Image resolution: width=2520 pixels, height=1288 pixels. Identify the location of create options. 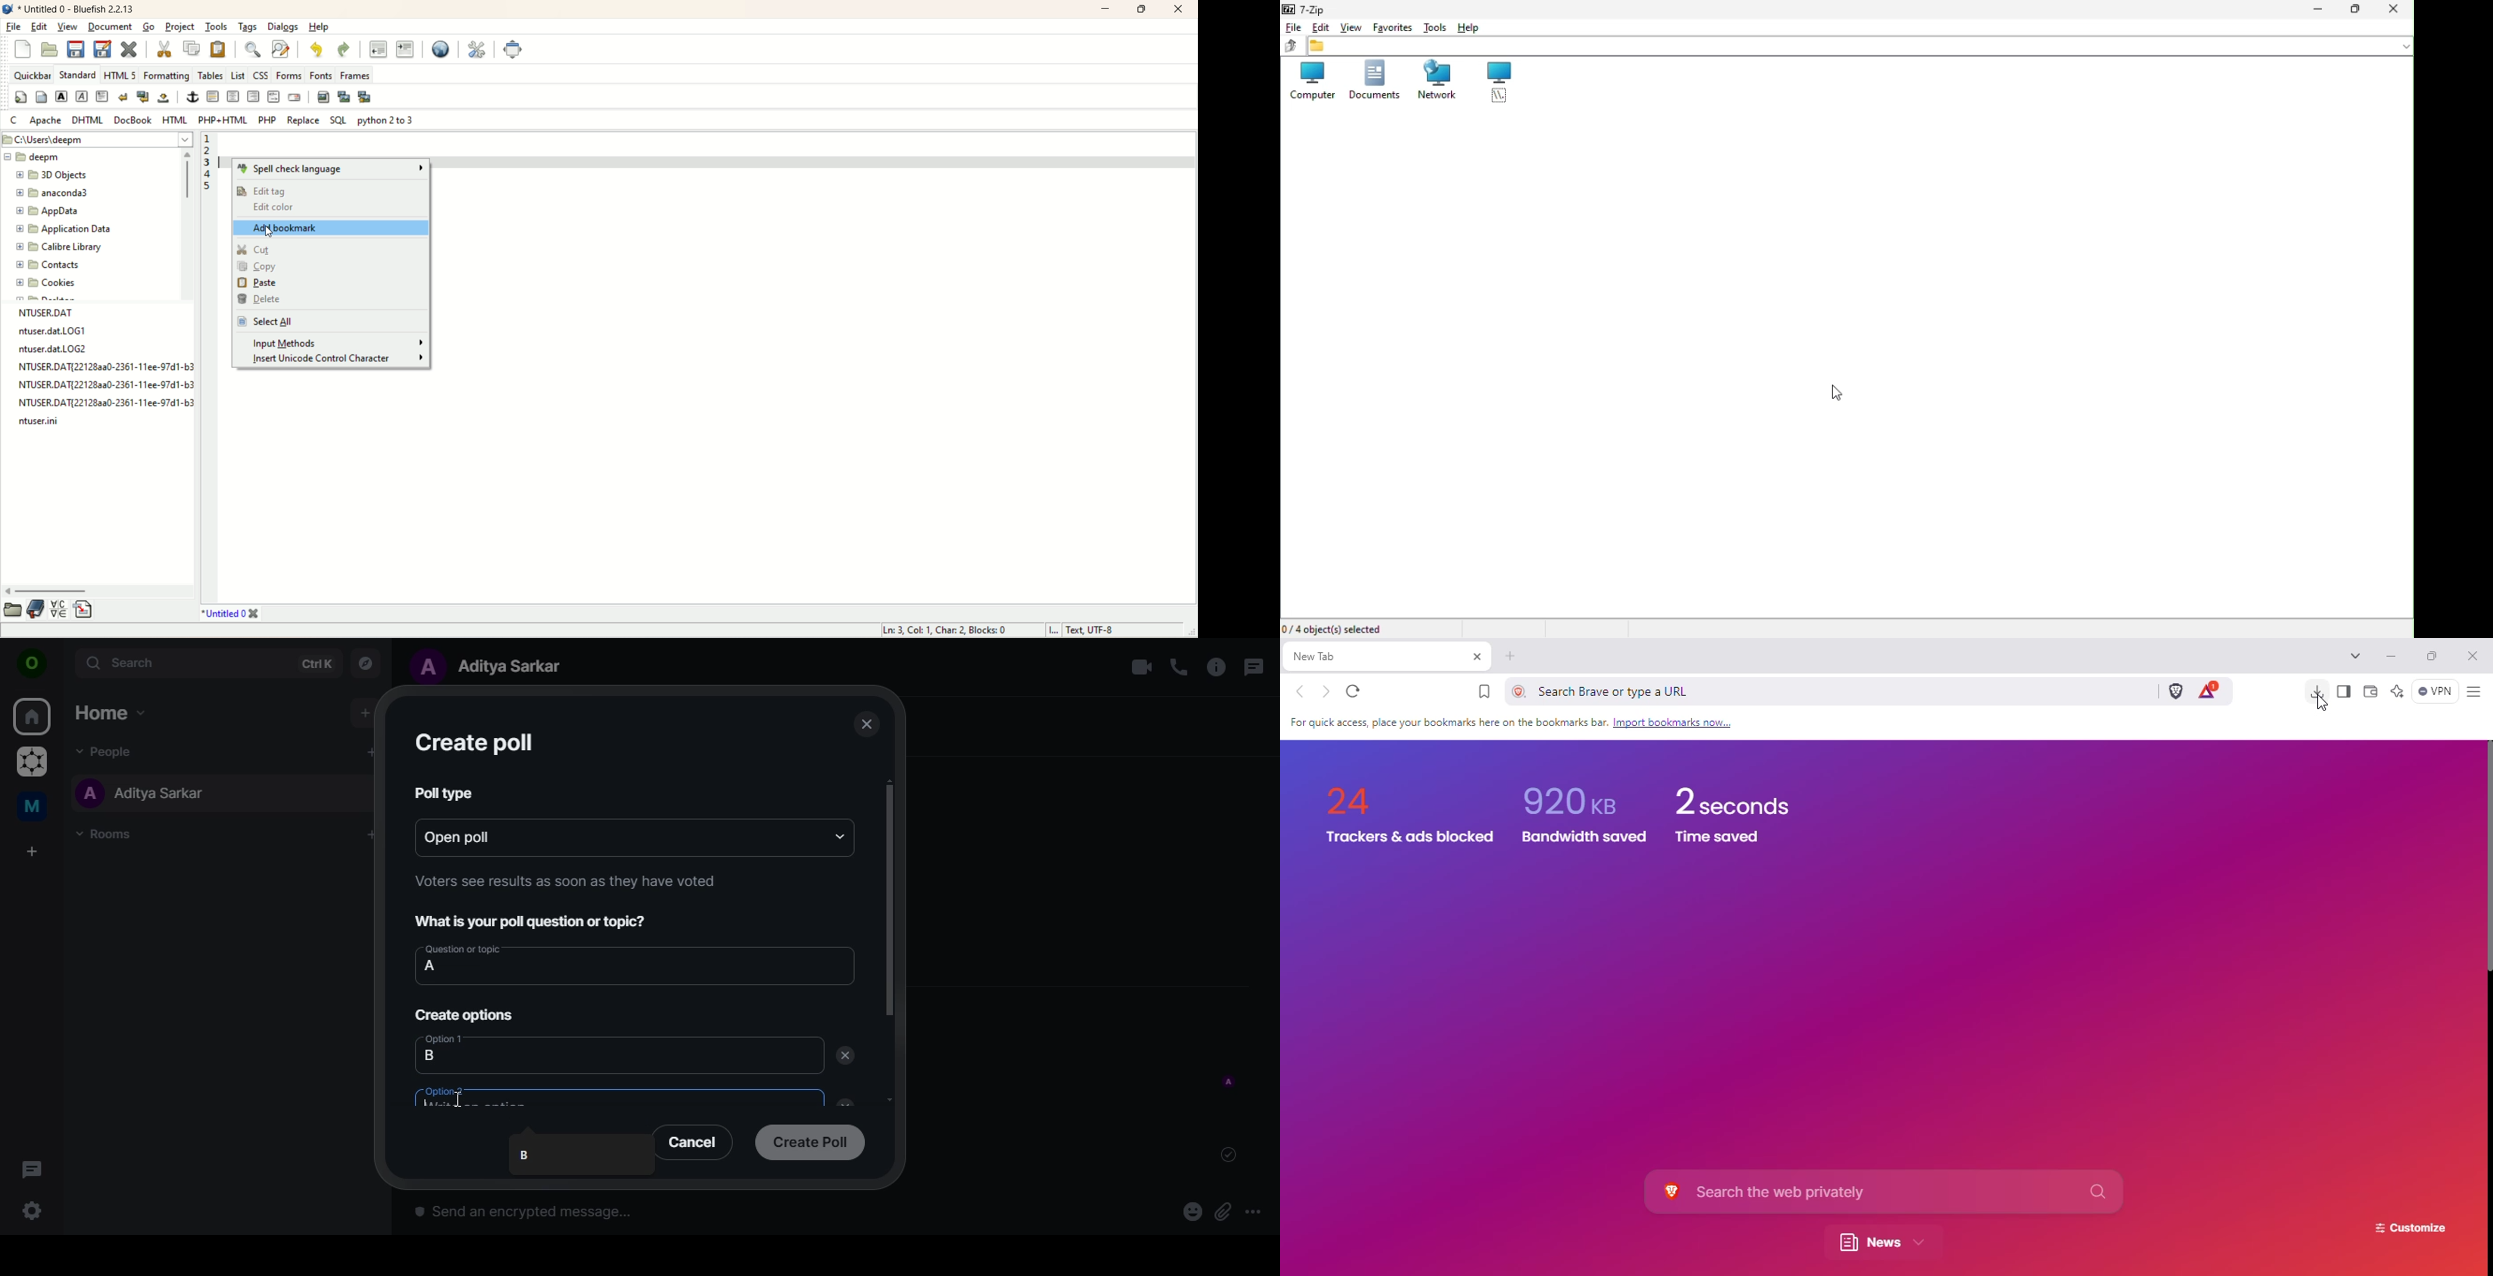
(467, 1016).